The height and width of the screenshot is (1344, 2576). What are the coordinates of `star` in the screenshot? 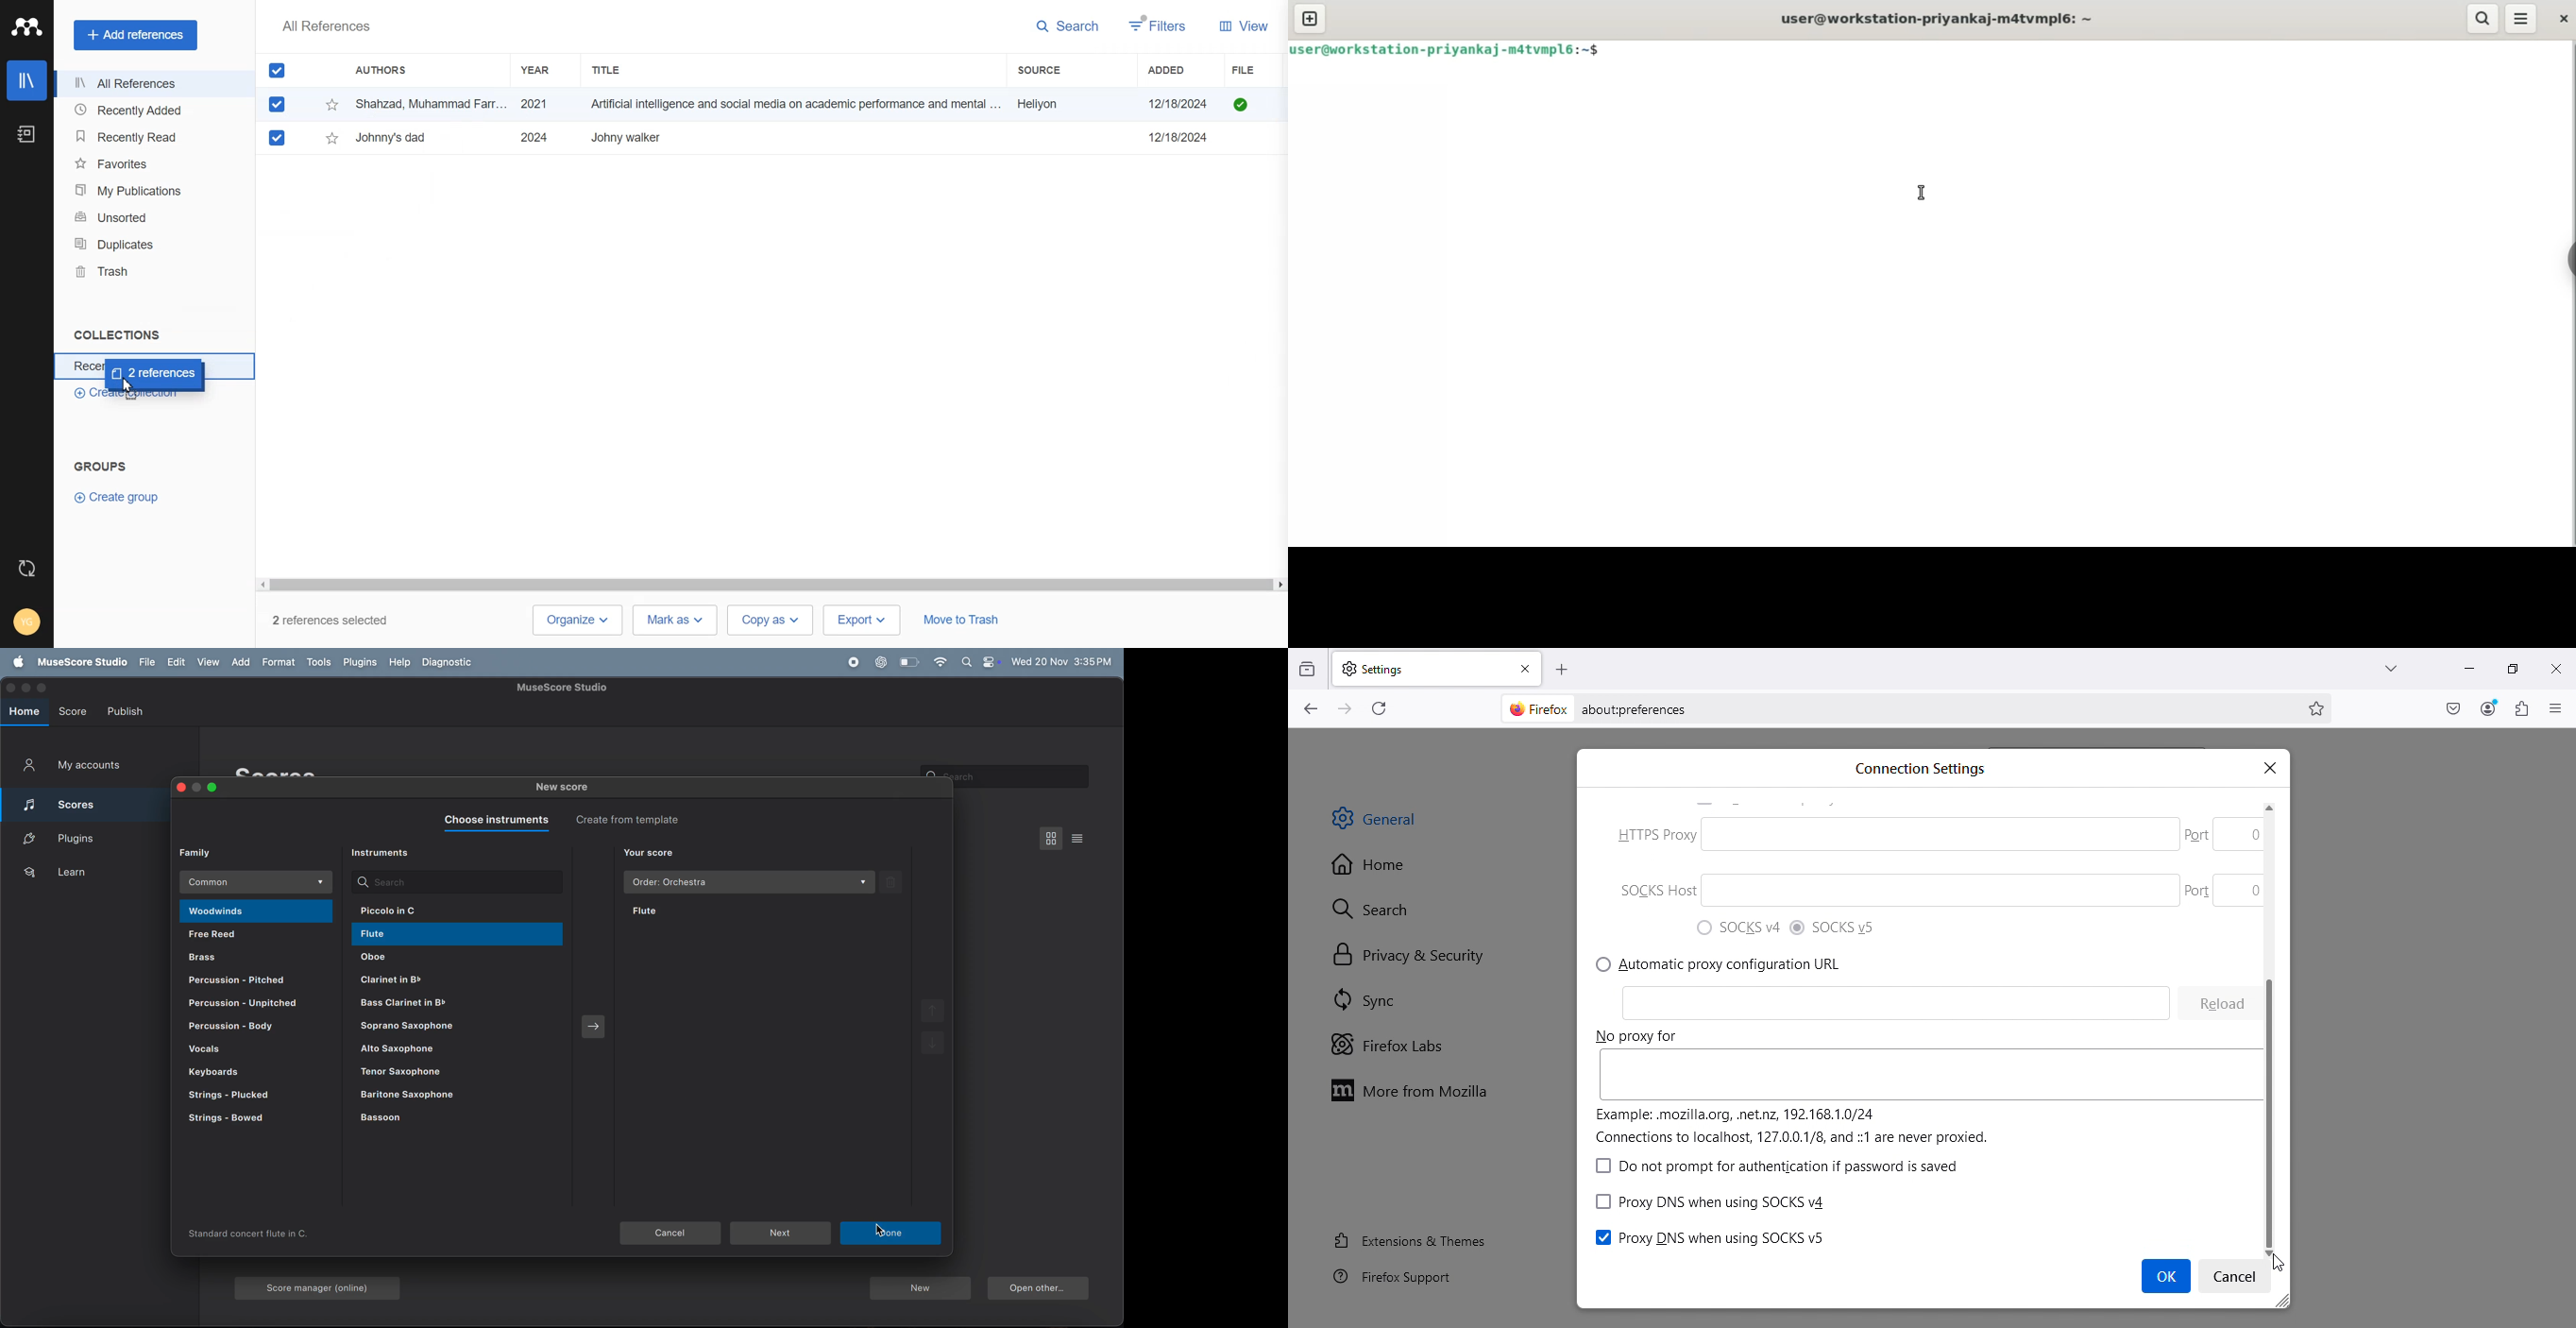 It's located at (333, 105).